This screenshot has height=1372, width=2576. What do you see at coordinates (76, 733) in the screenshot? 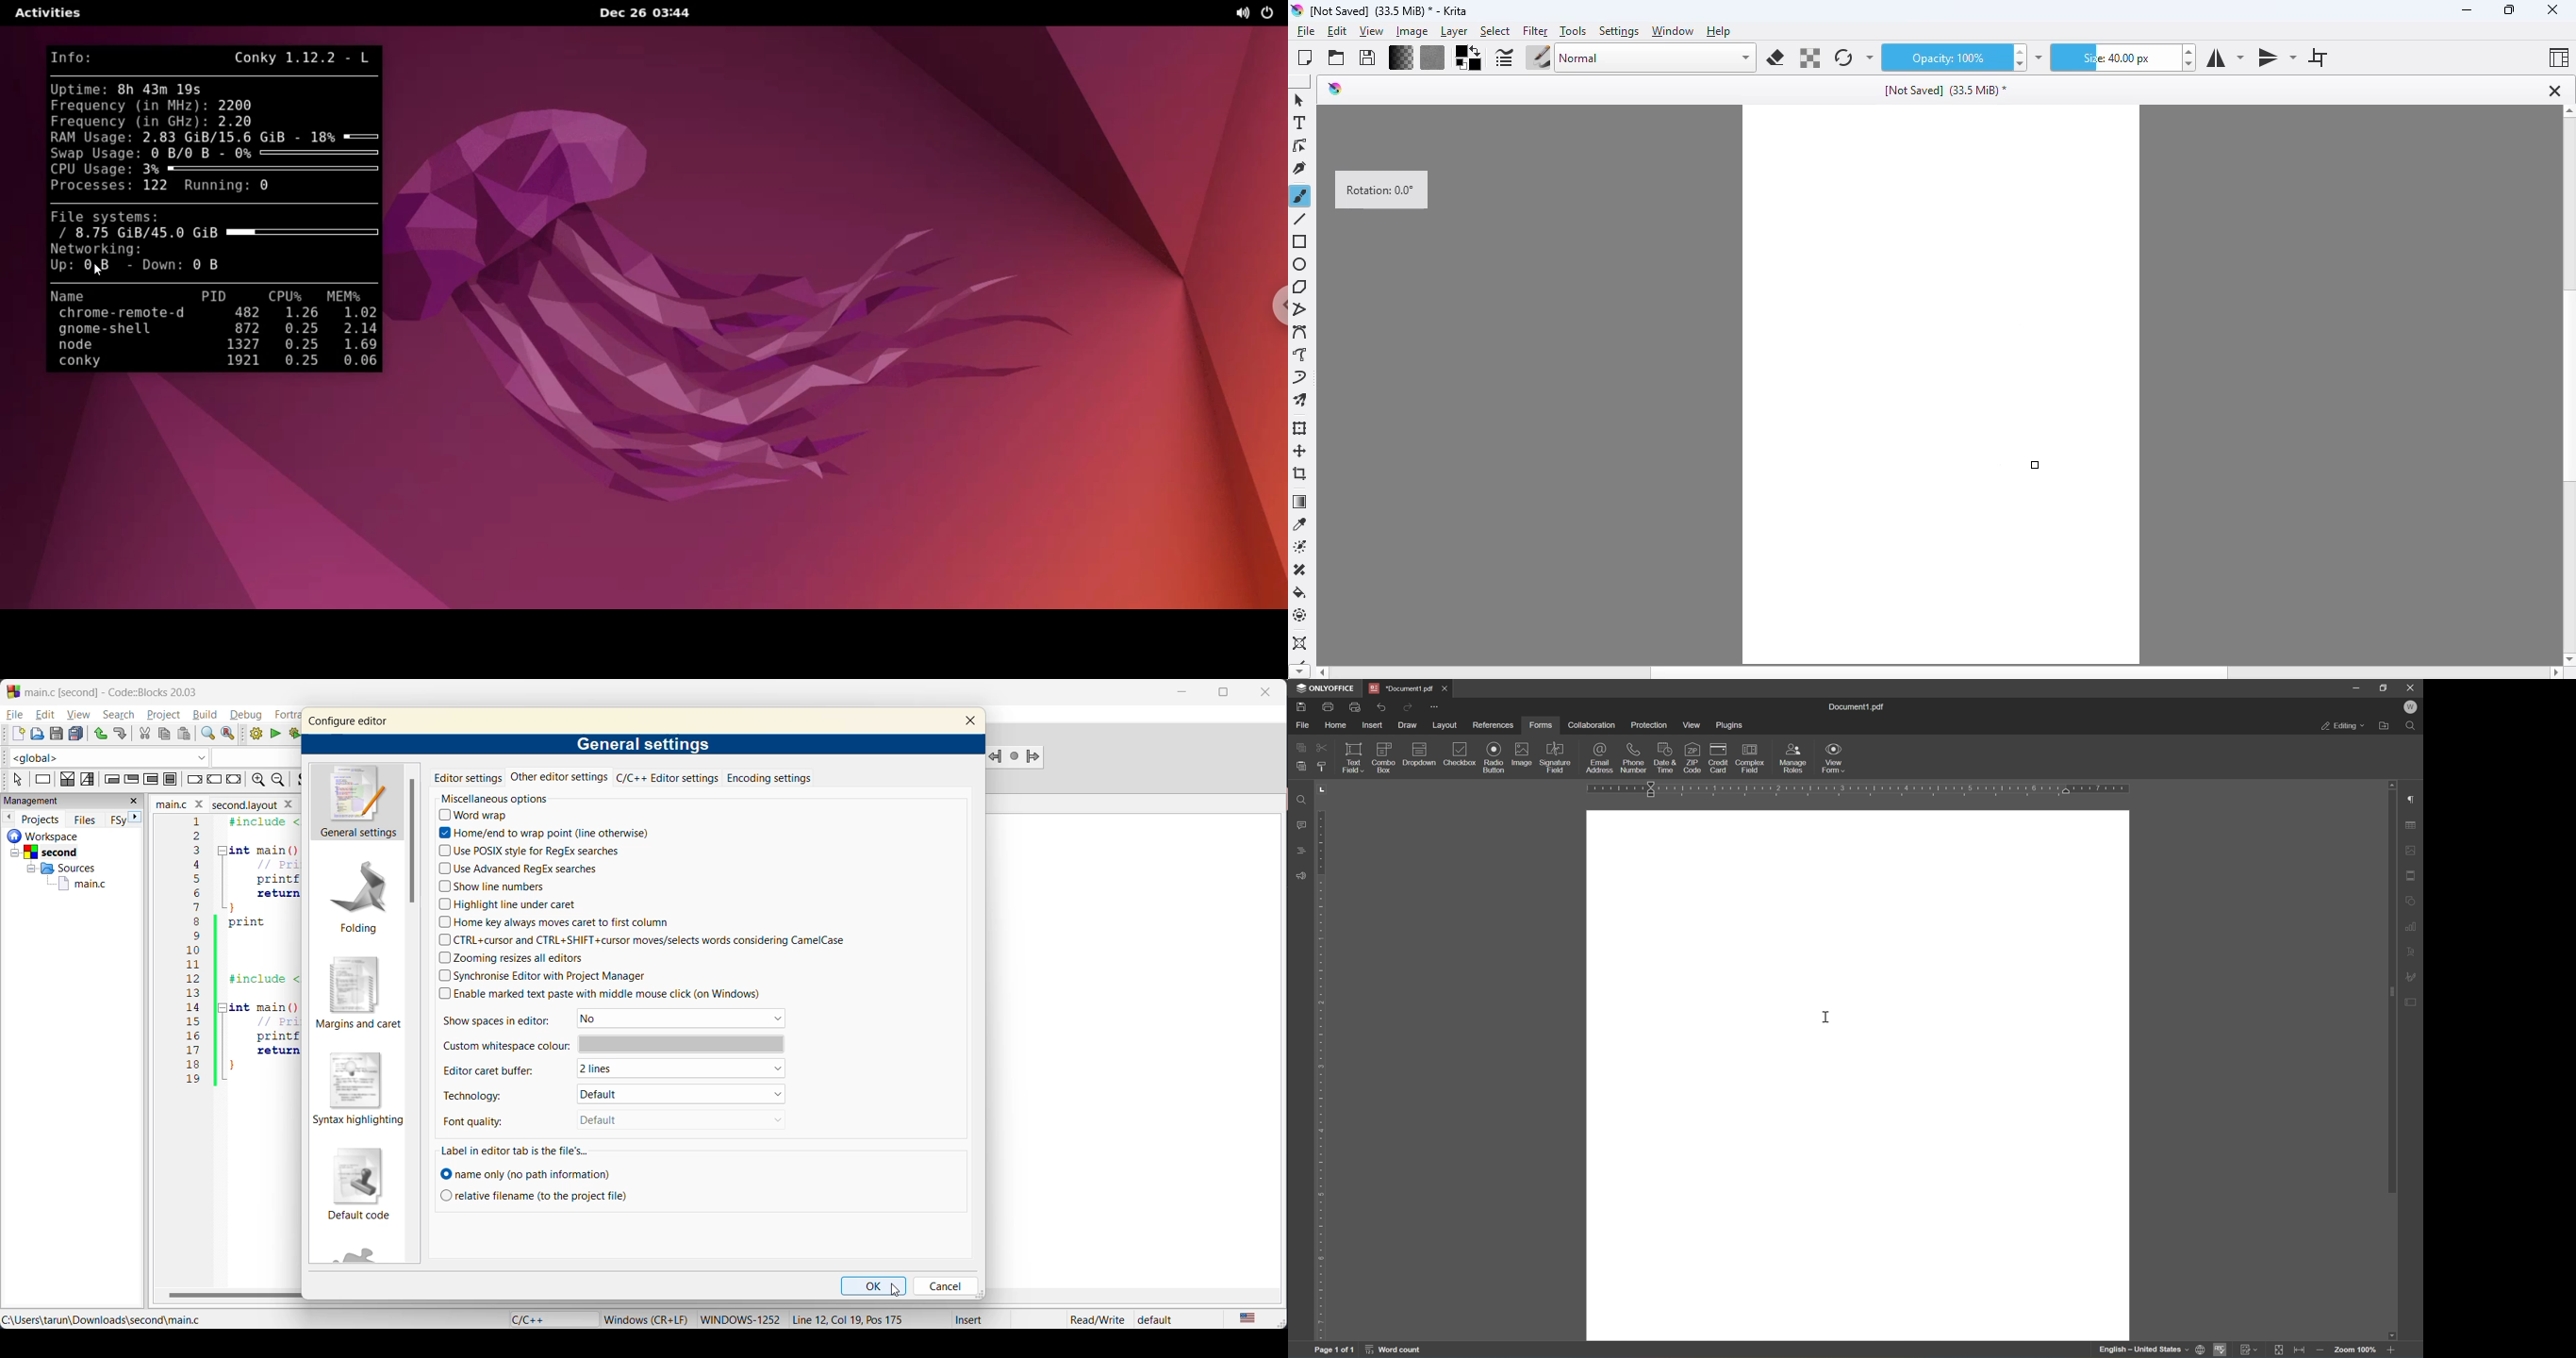
I see `save everything` at bounding box center [76, 733].